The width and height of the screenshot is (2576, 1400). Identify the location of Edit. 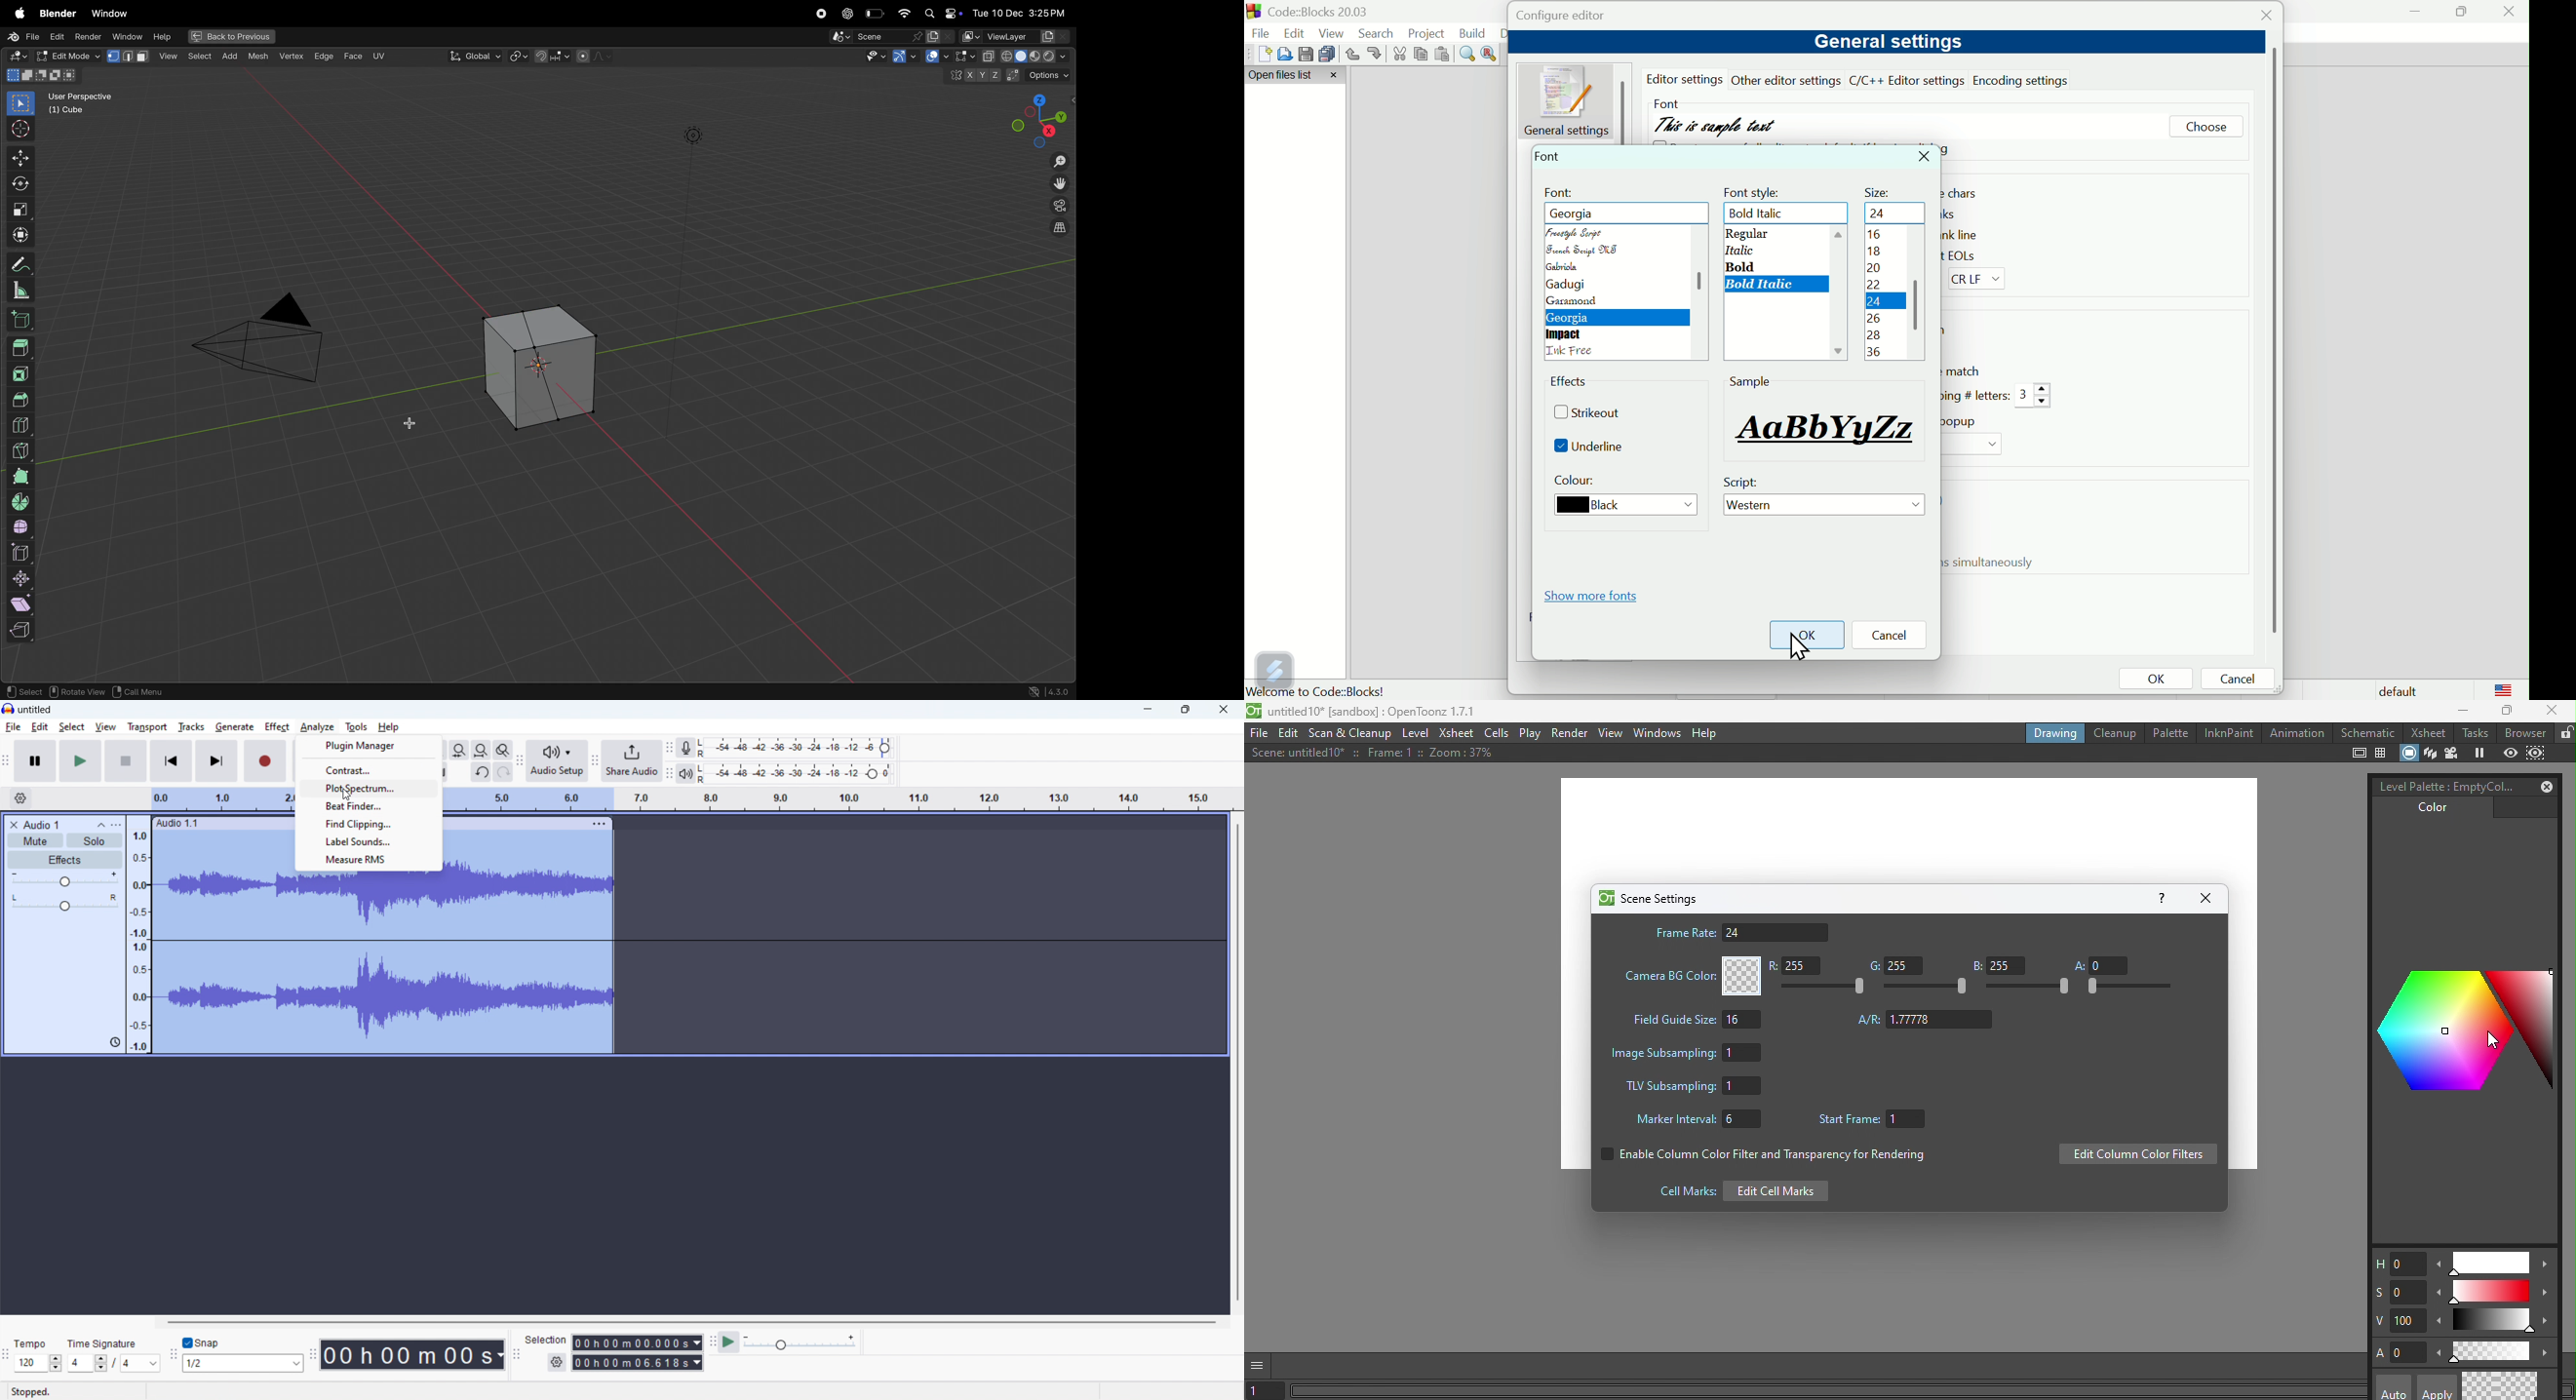
(1291, 734).